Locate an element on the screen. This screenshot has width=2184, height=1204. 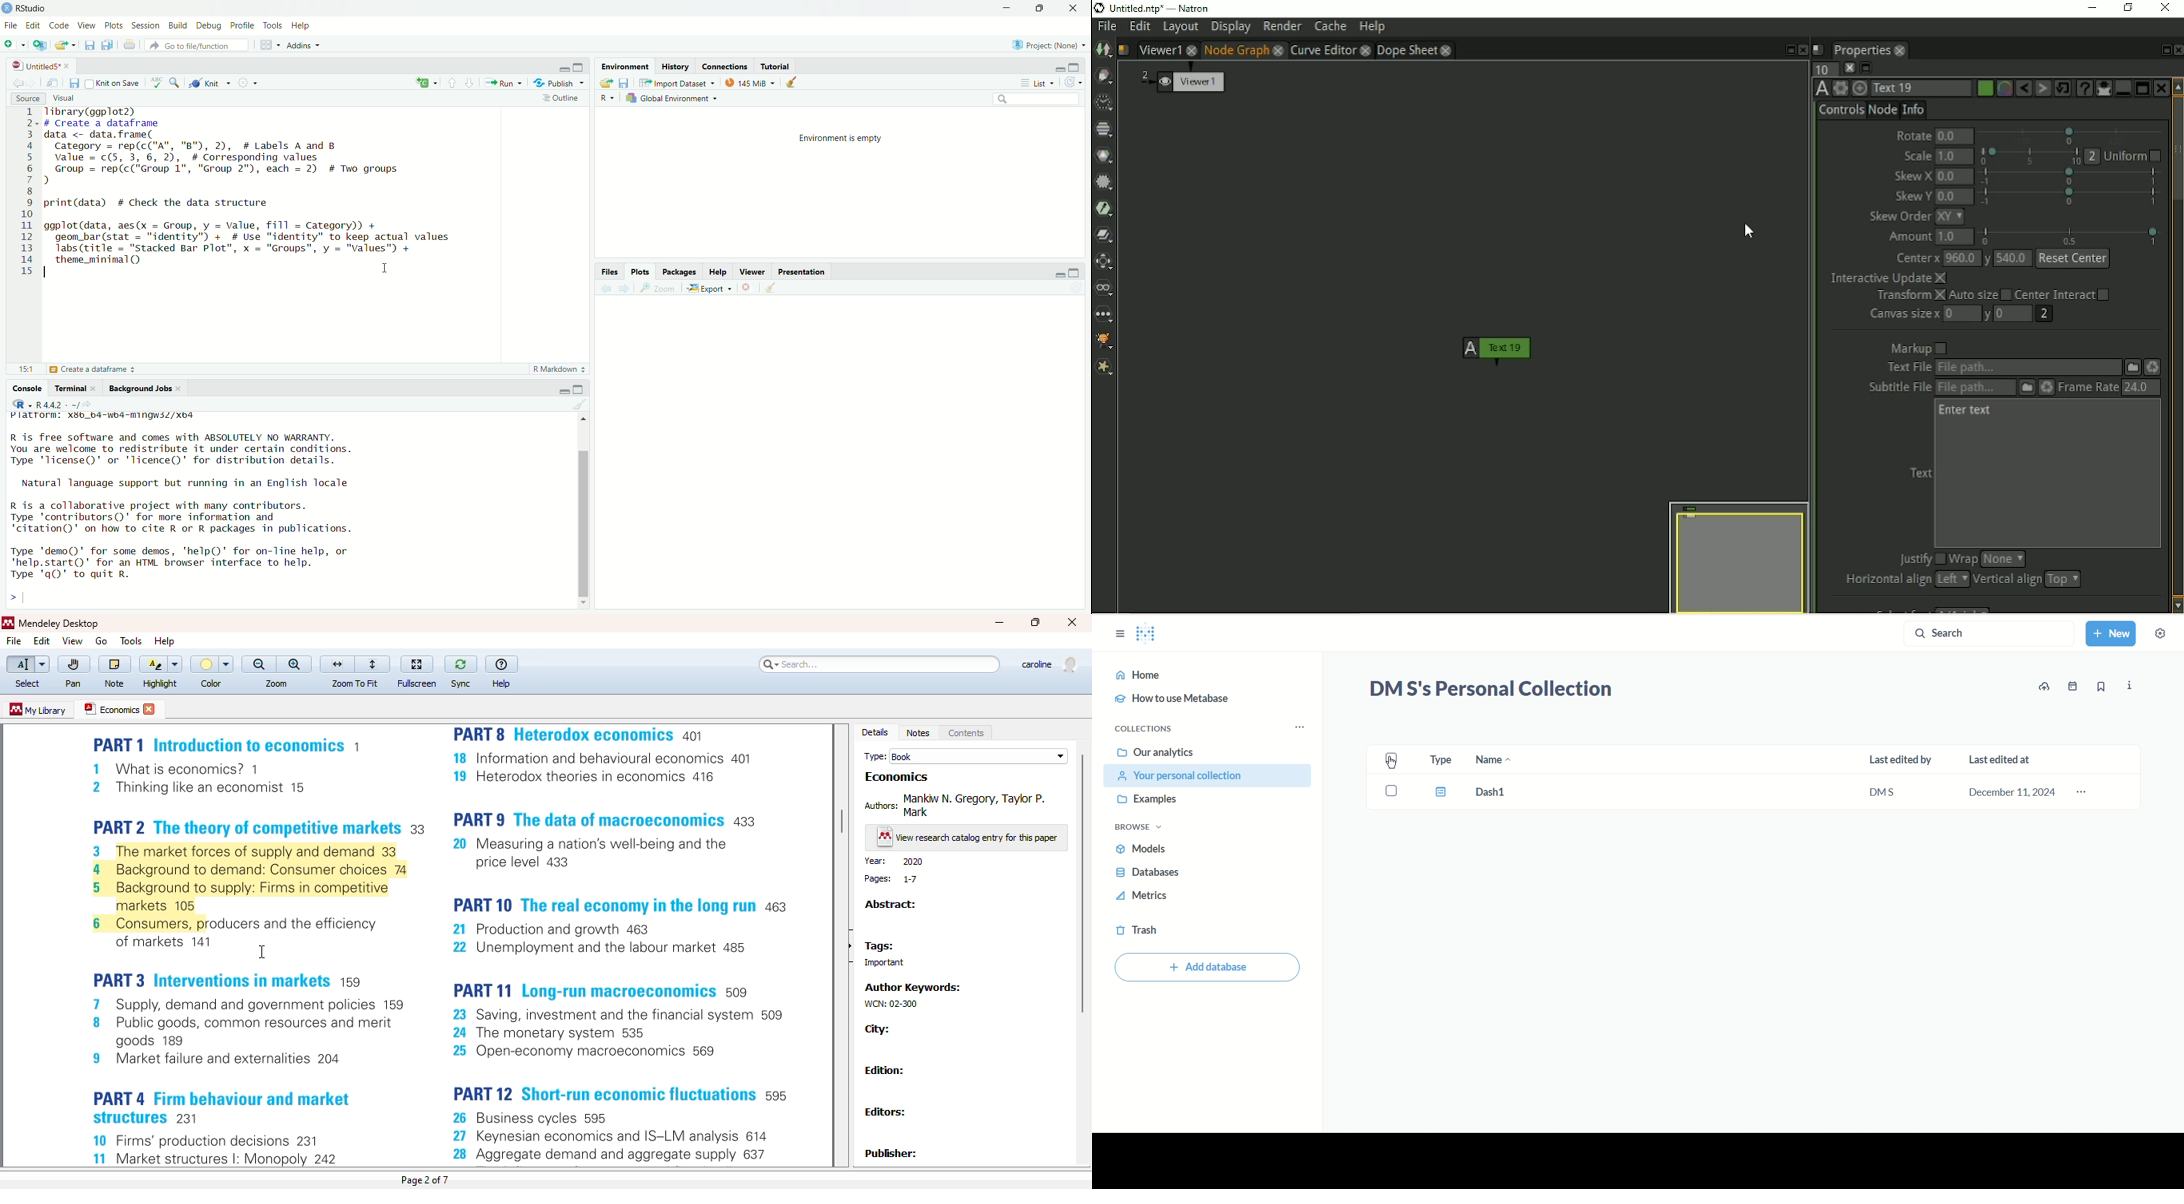
Zoom is located at coordinates (660, 288).